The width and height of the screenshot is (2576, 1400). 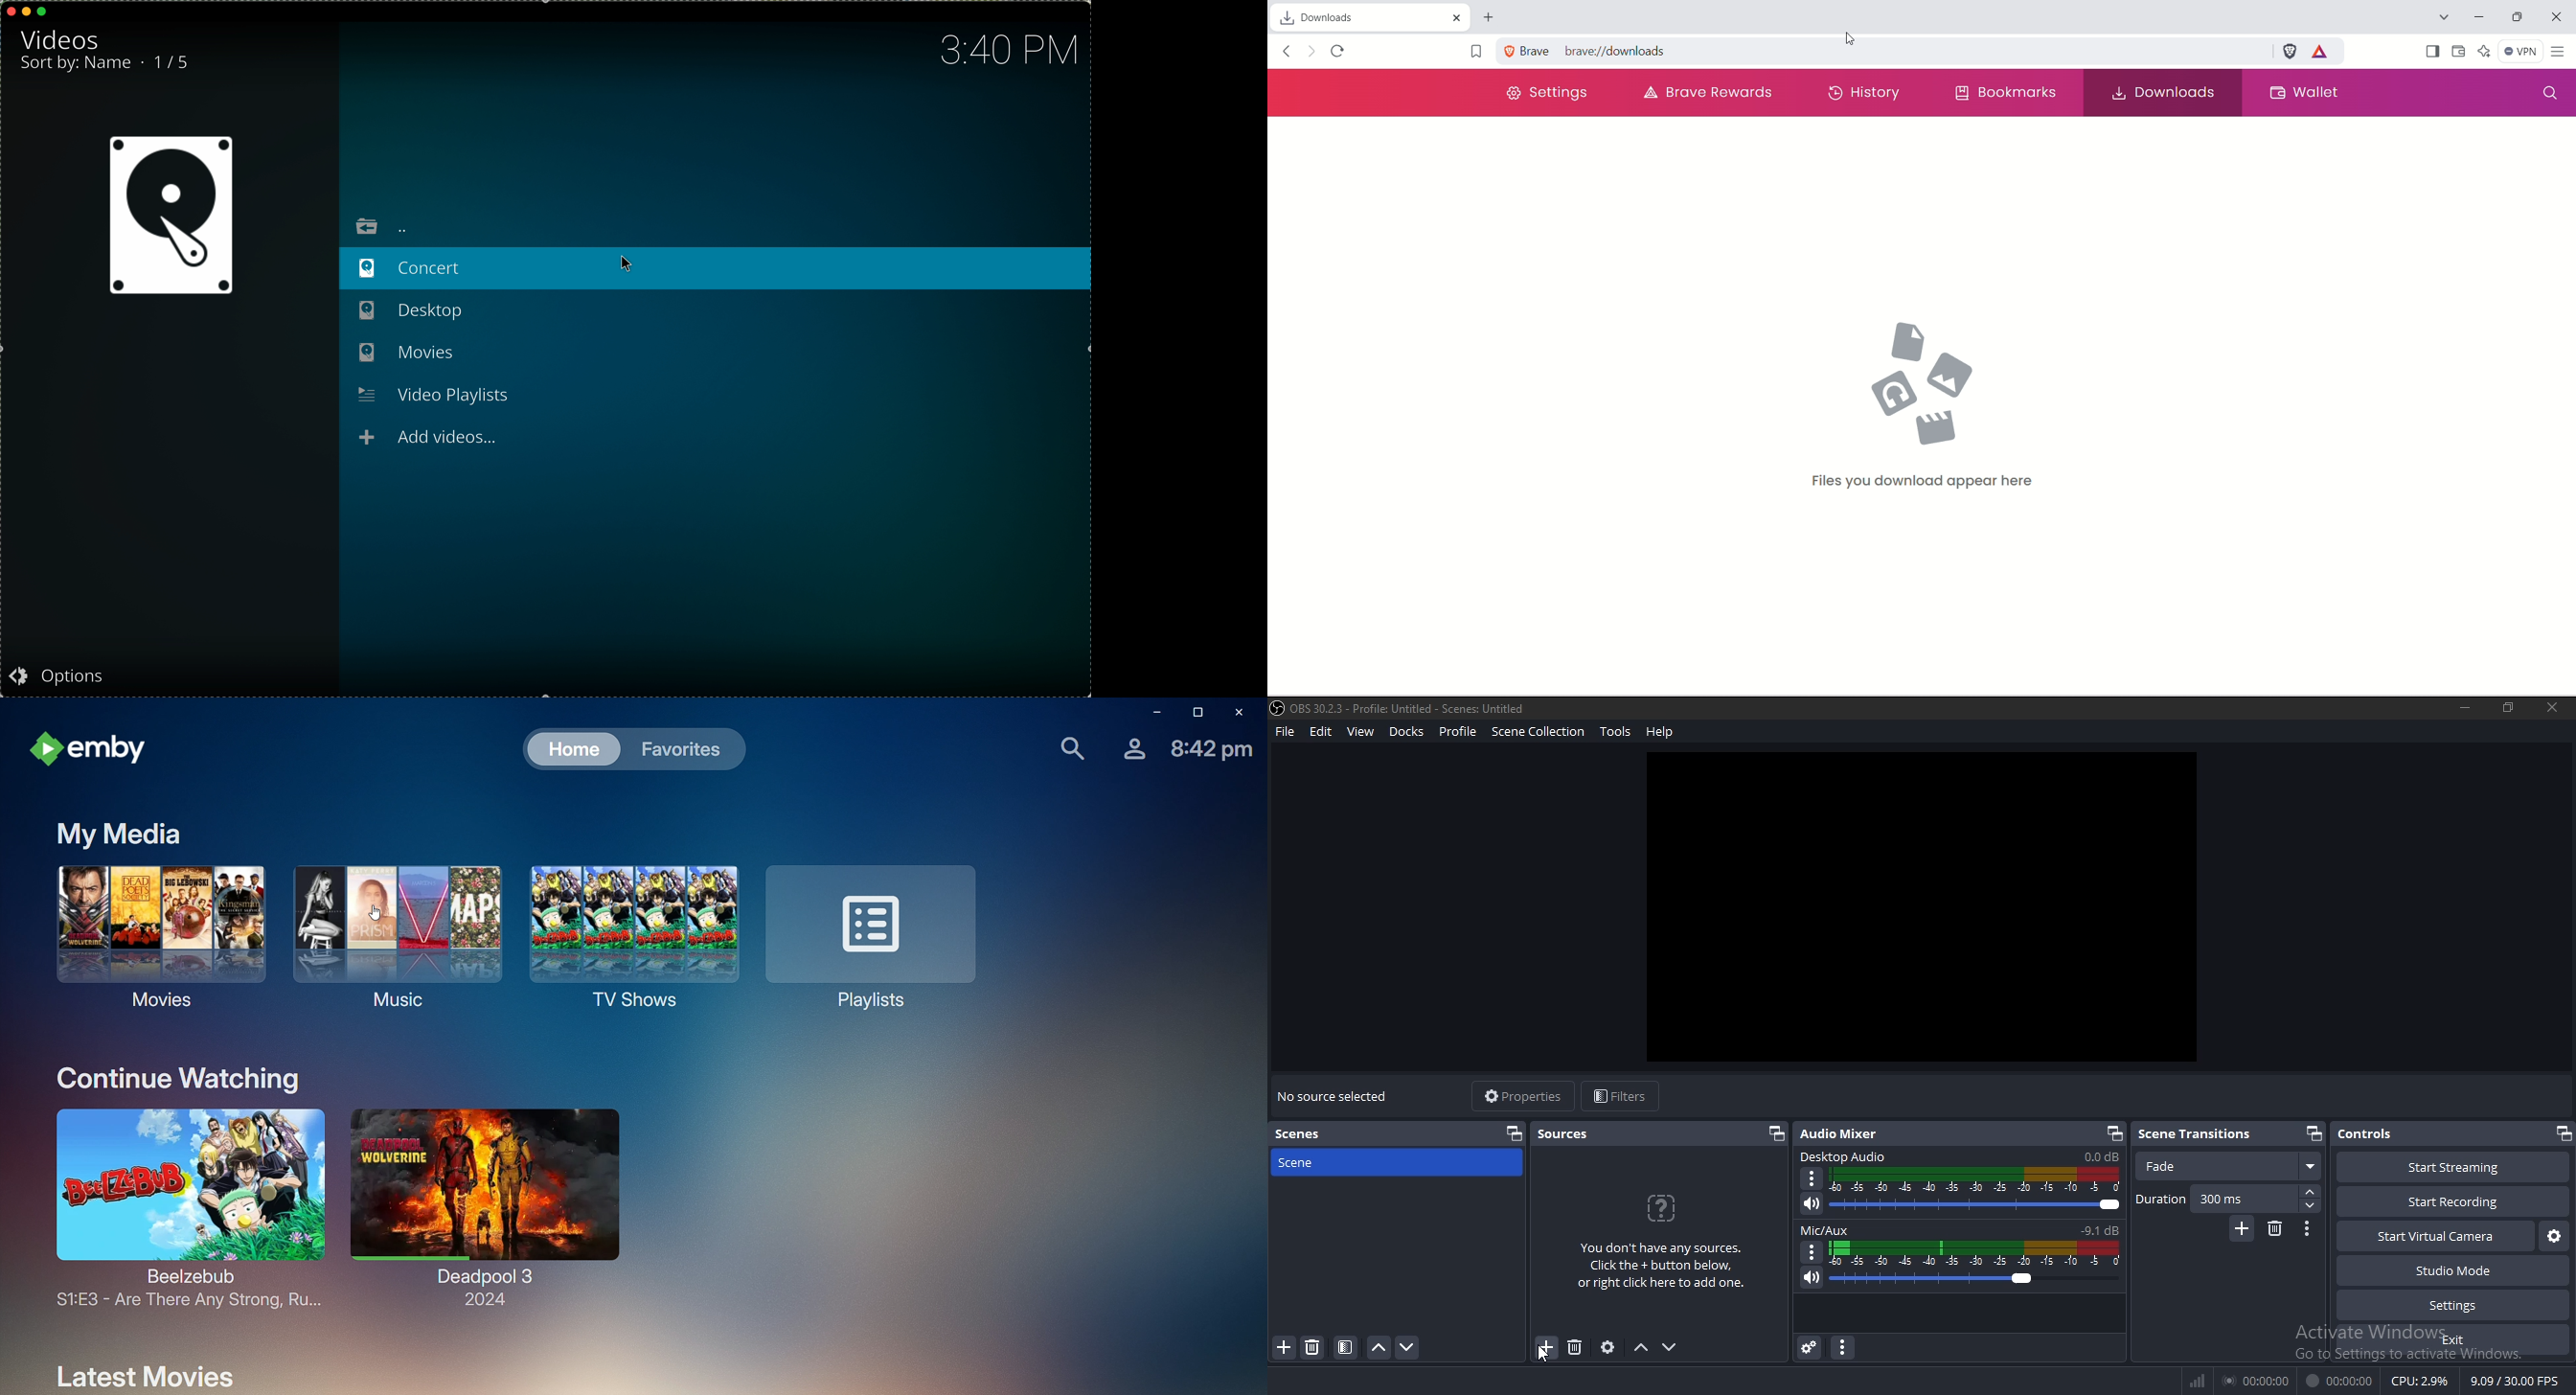 I want to click on to top, so click(x=395, y=225).